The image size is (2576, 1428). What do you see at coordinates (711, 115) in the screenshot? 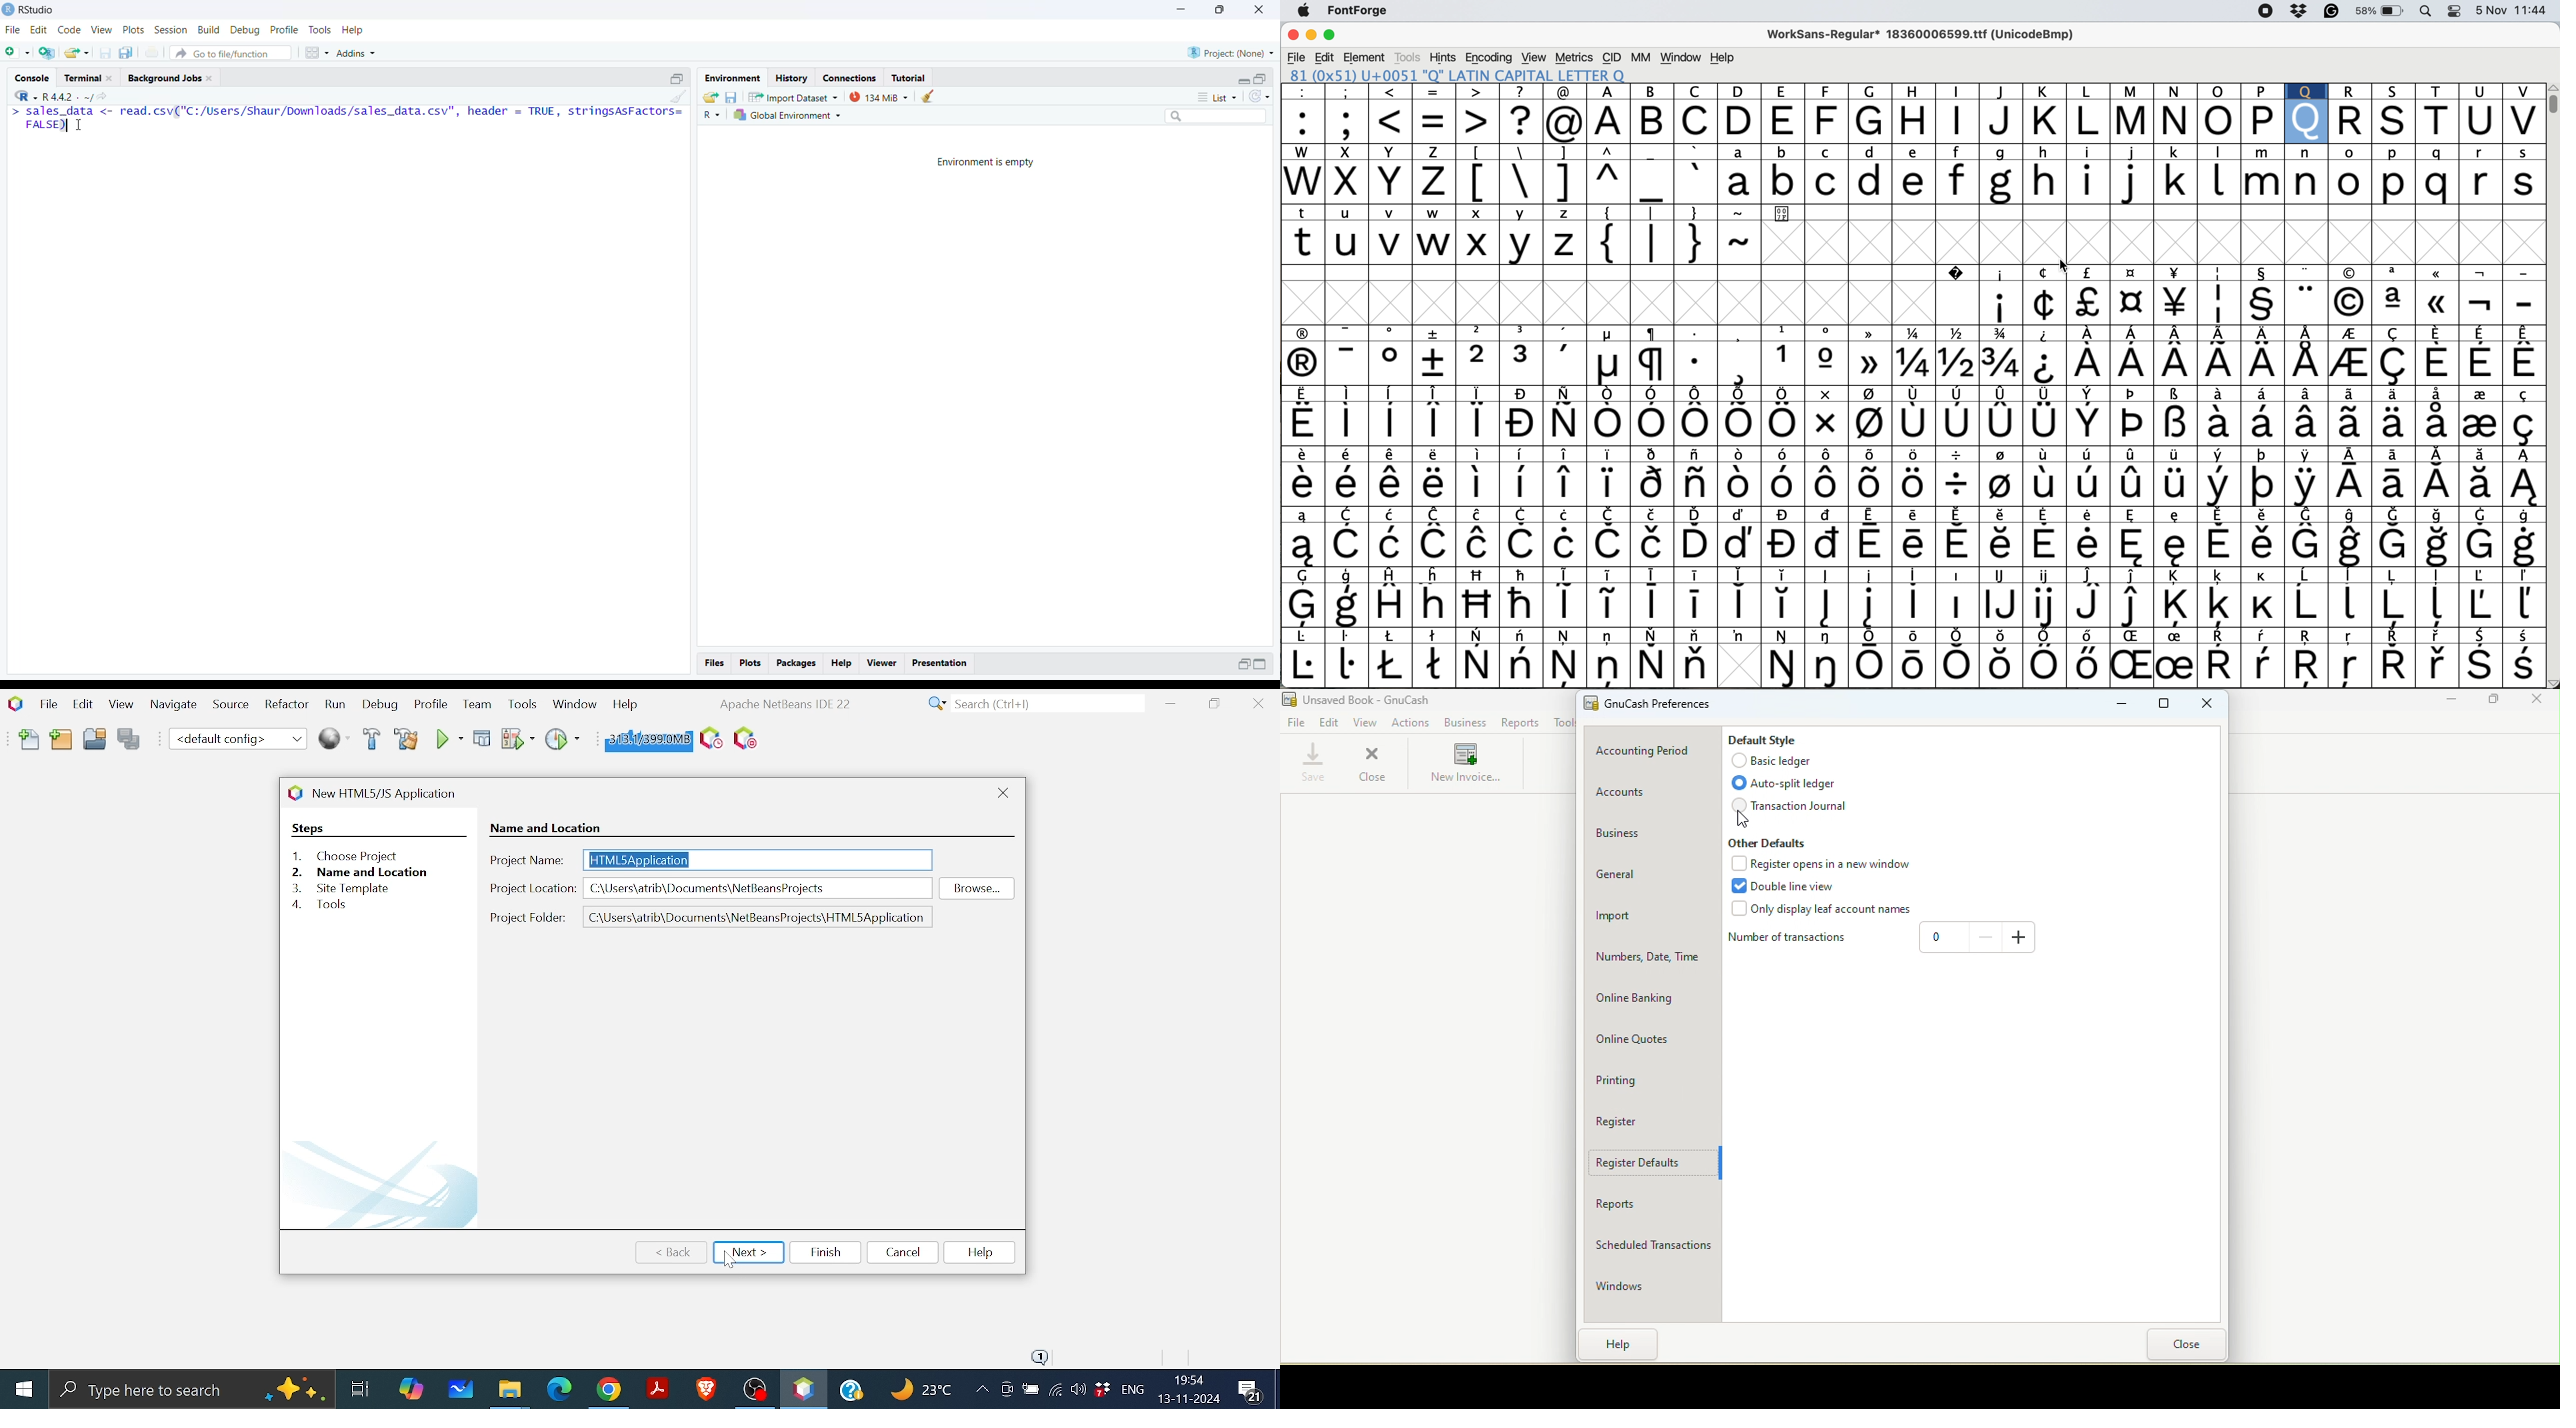
I see `R` at bounding box center [711, 115].